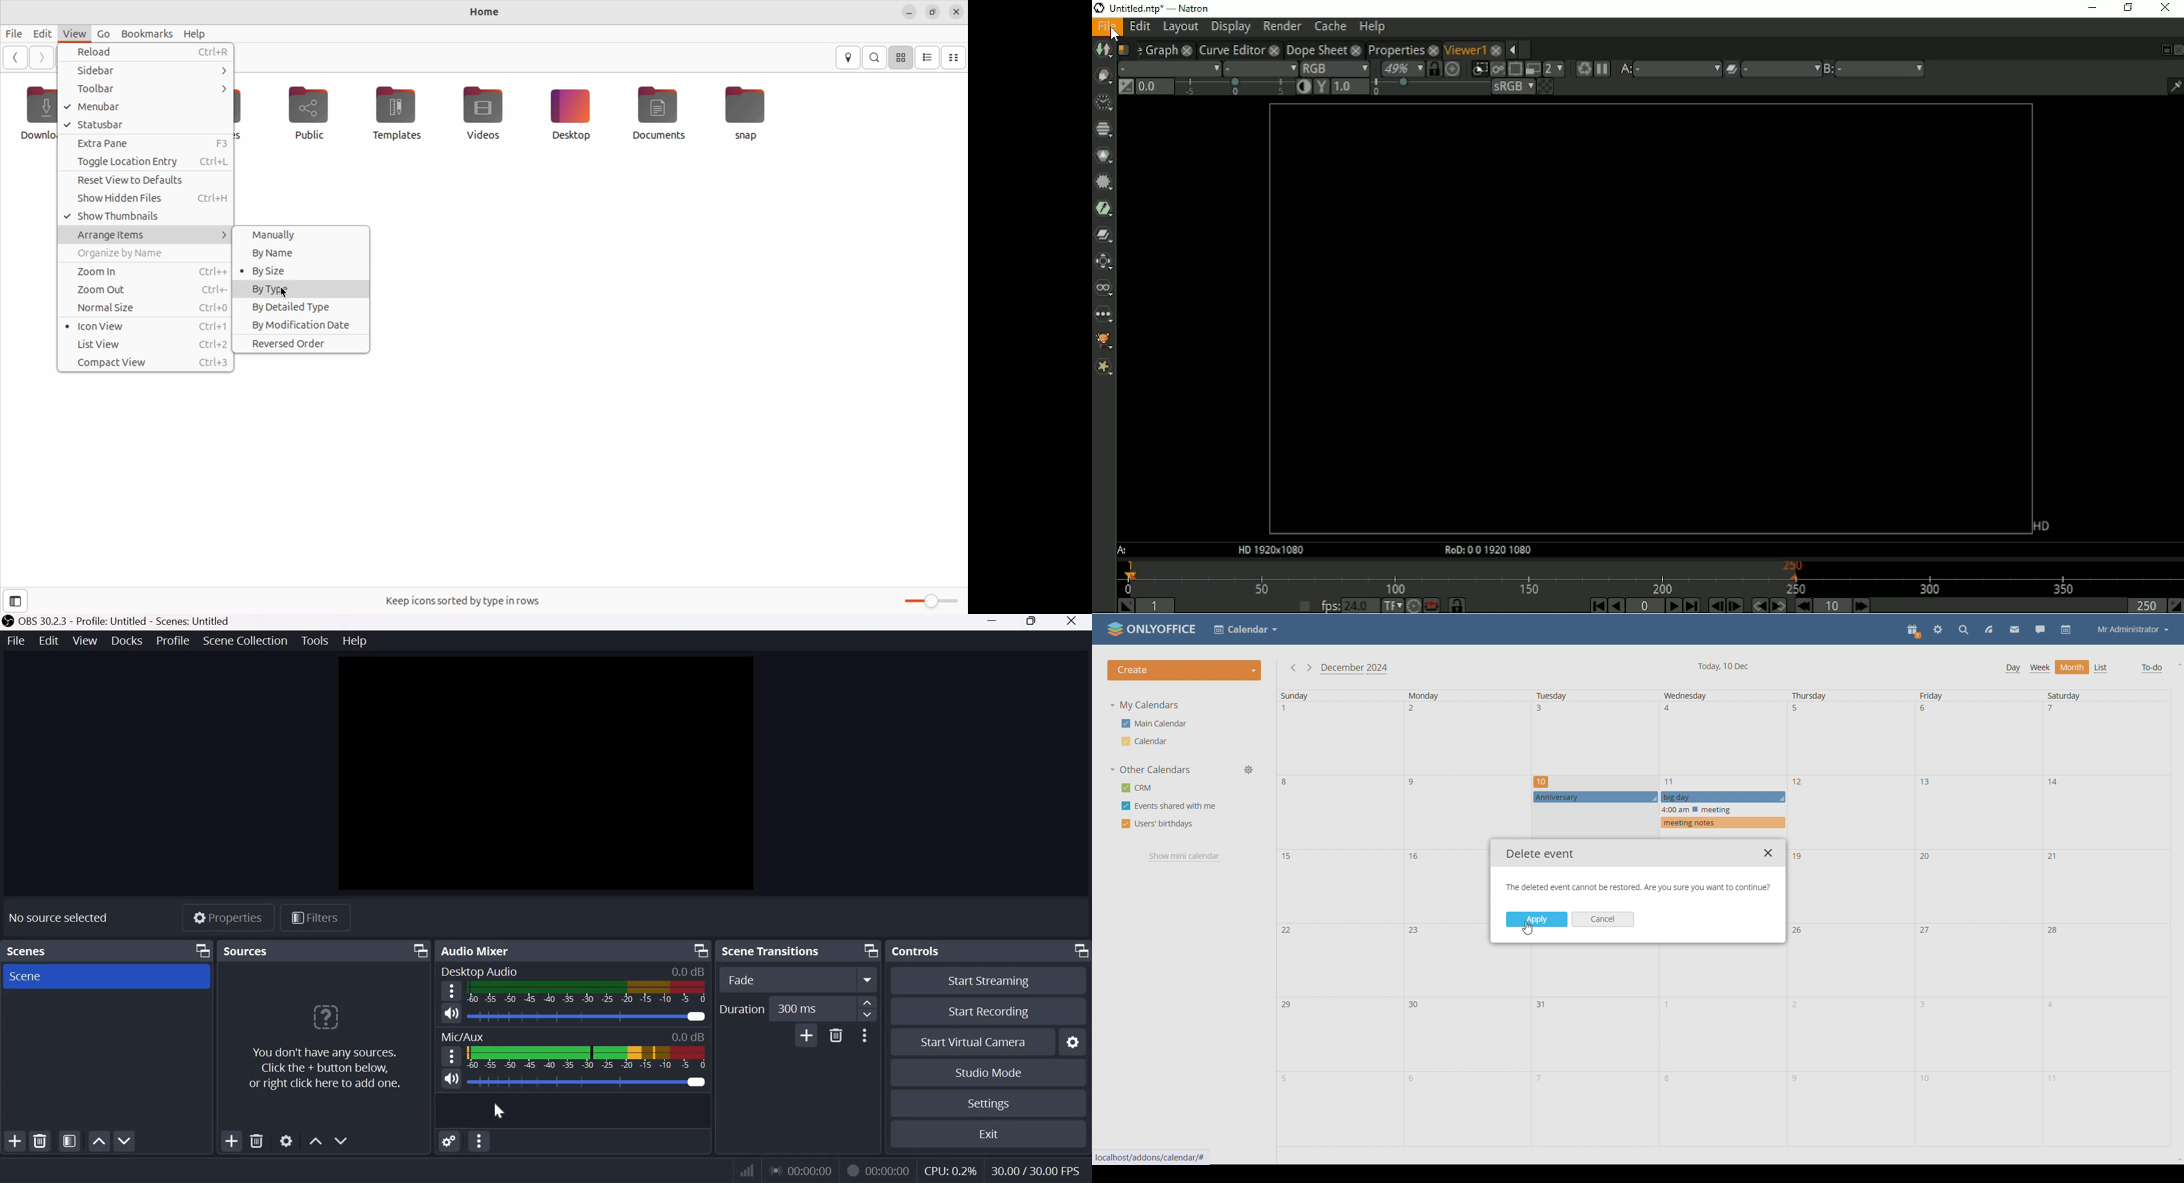  I want to click on Advanced audio properties, so click(478, 1142).